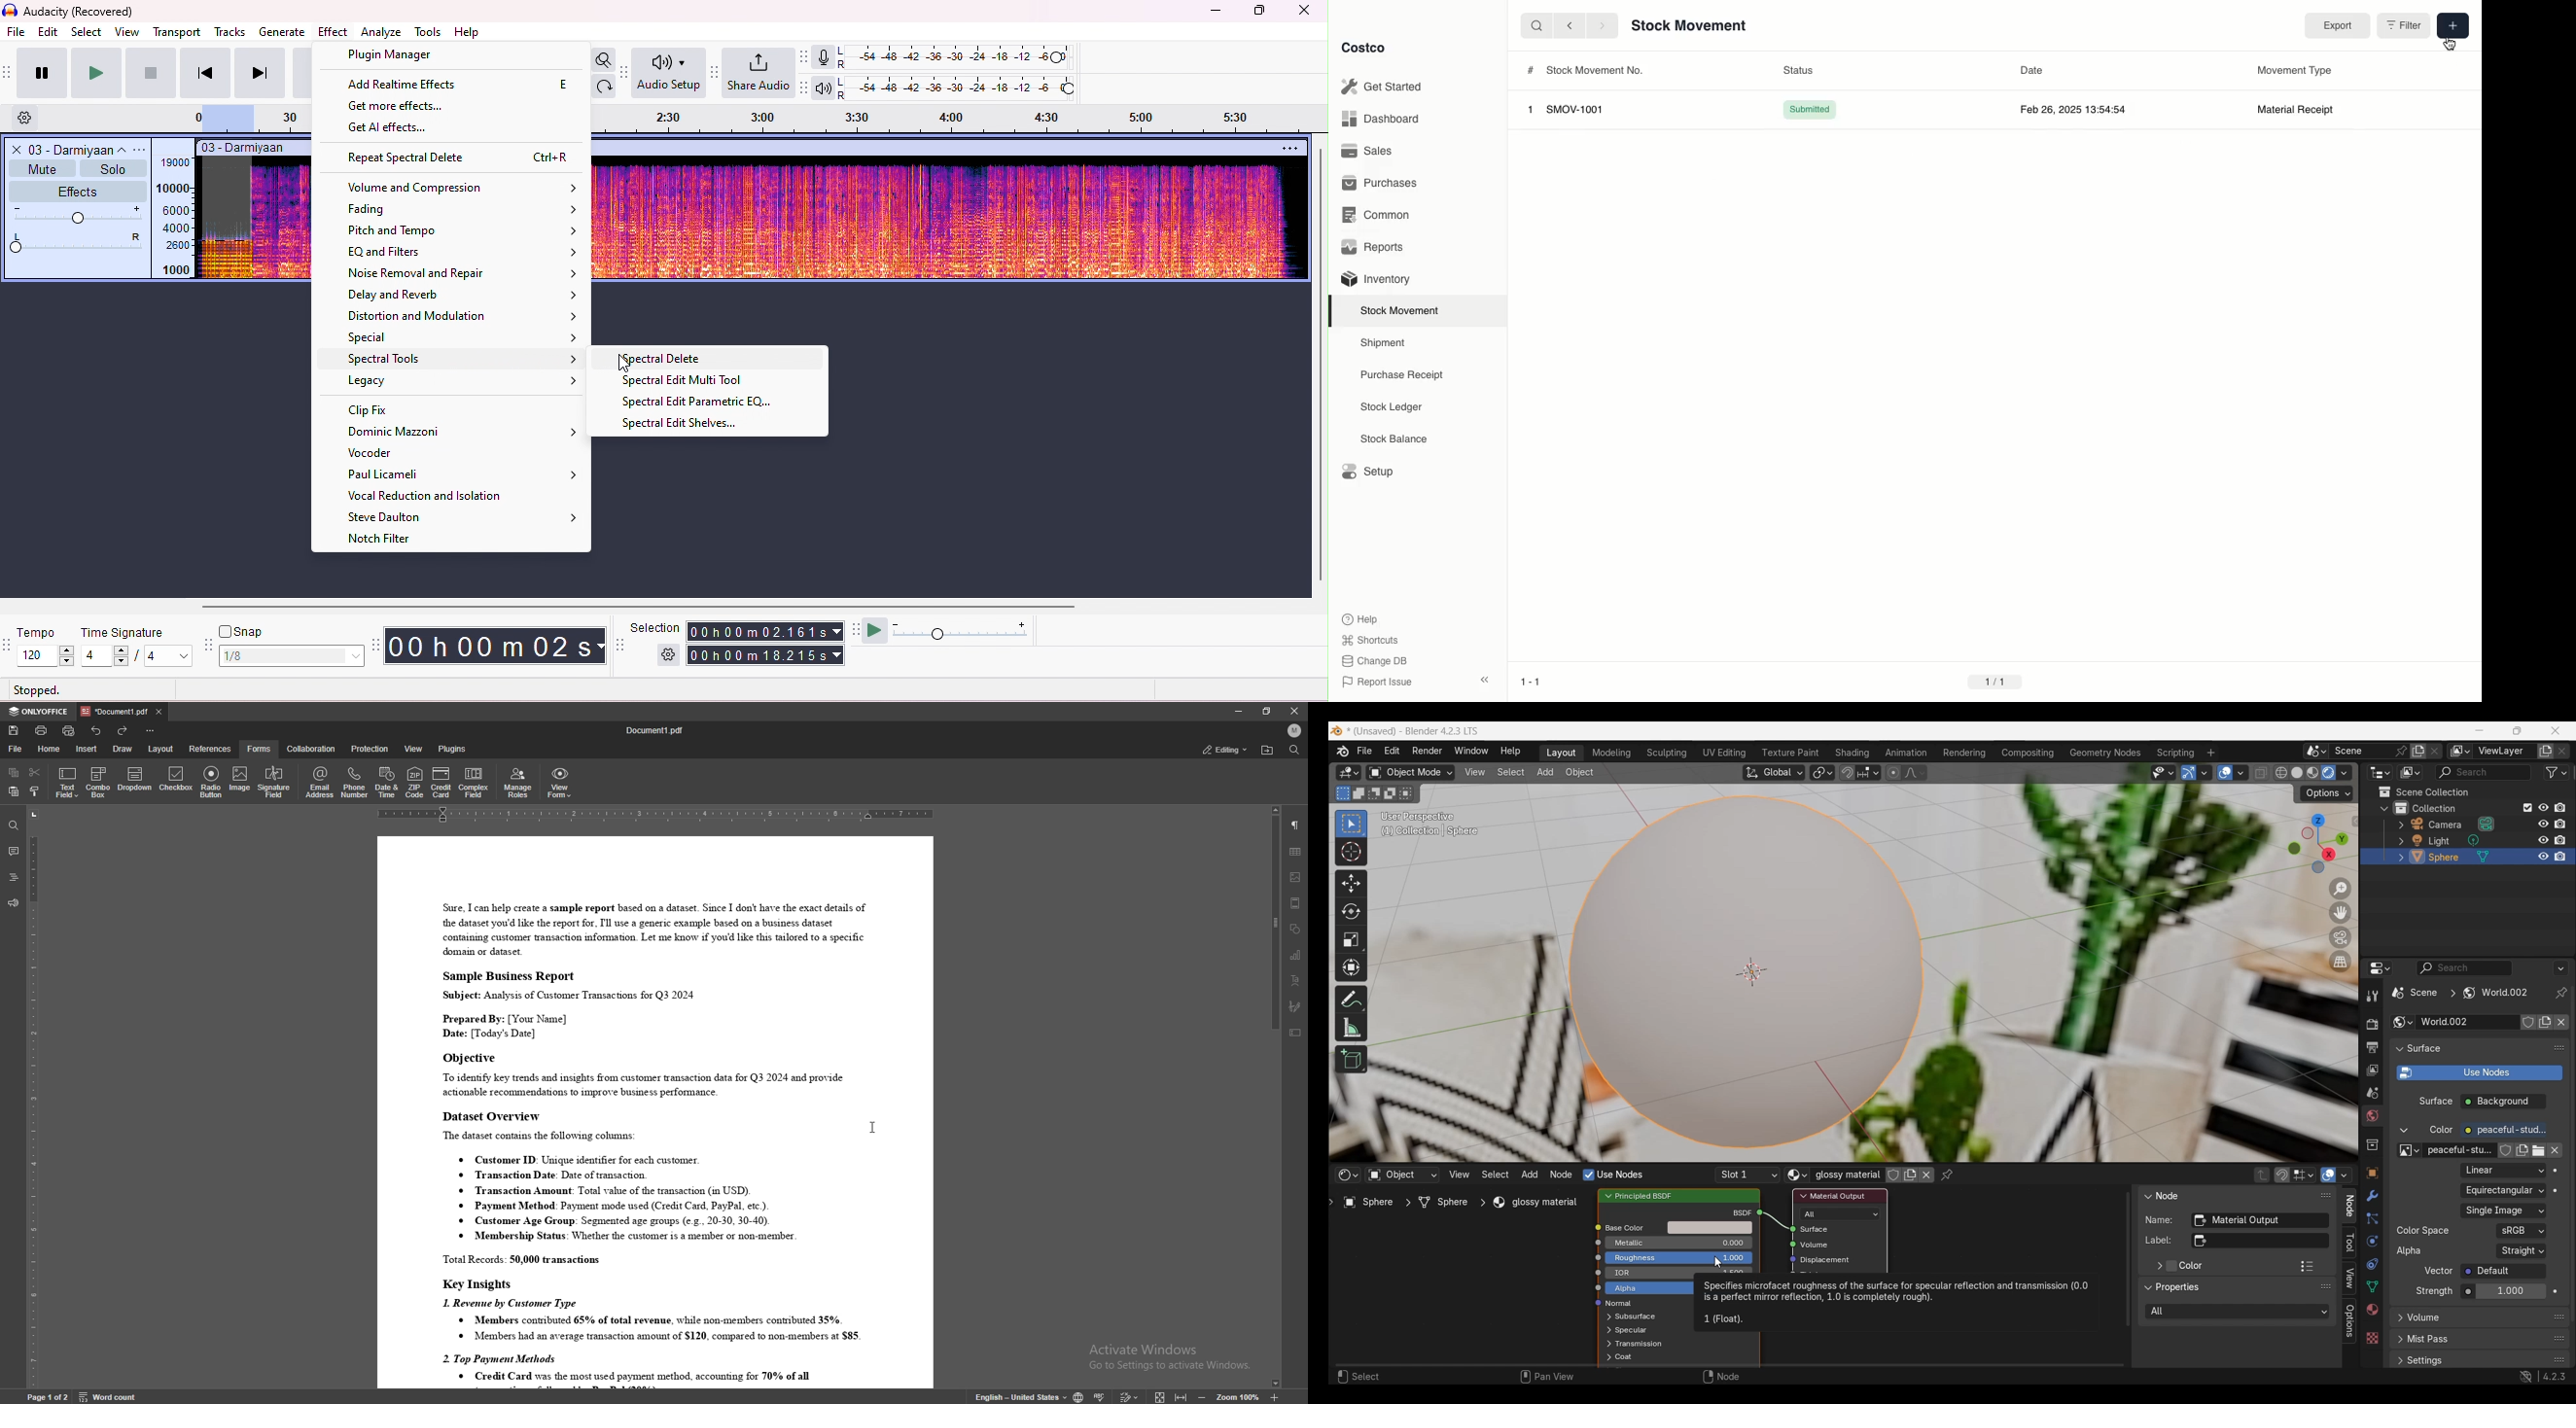 This screenshot has width=2576, height=1428. Describe the element at coordinates (2225, 773) in the screenshot. I see `Show overlay` at that location.